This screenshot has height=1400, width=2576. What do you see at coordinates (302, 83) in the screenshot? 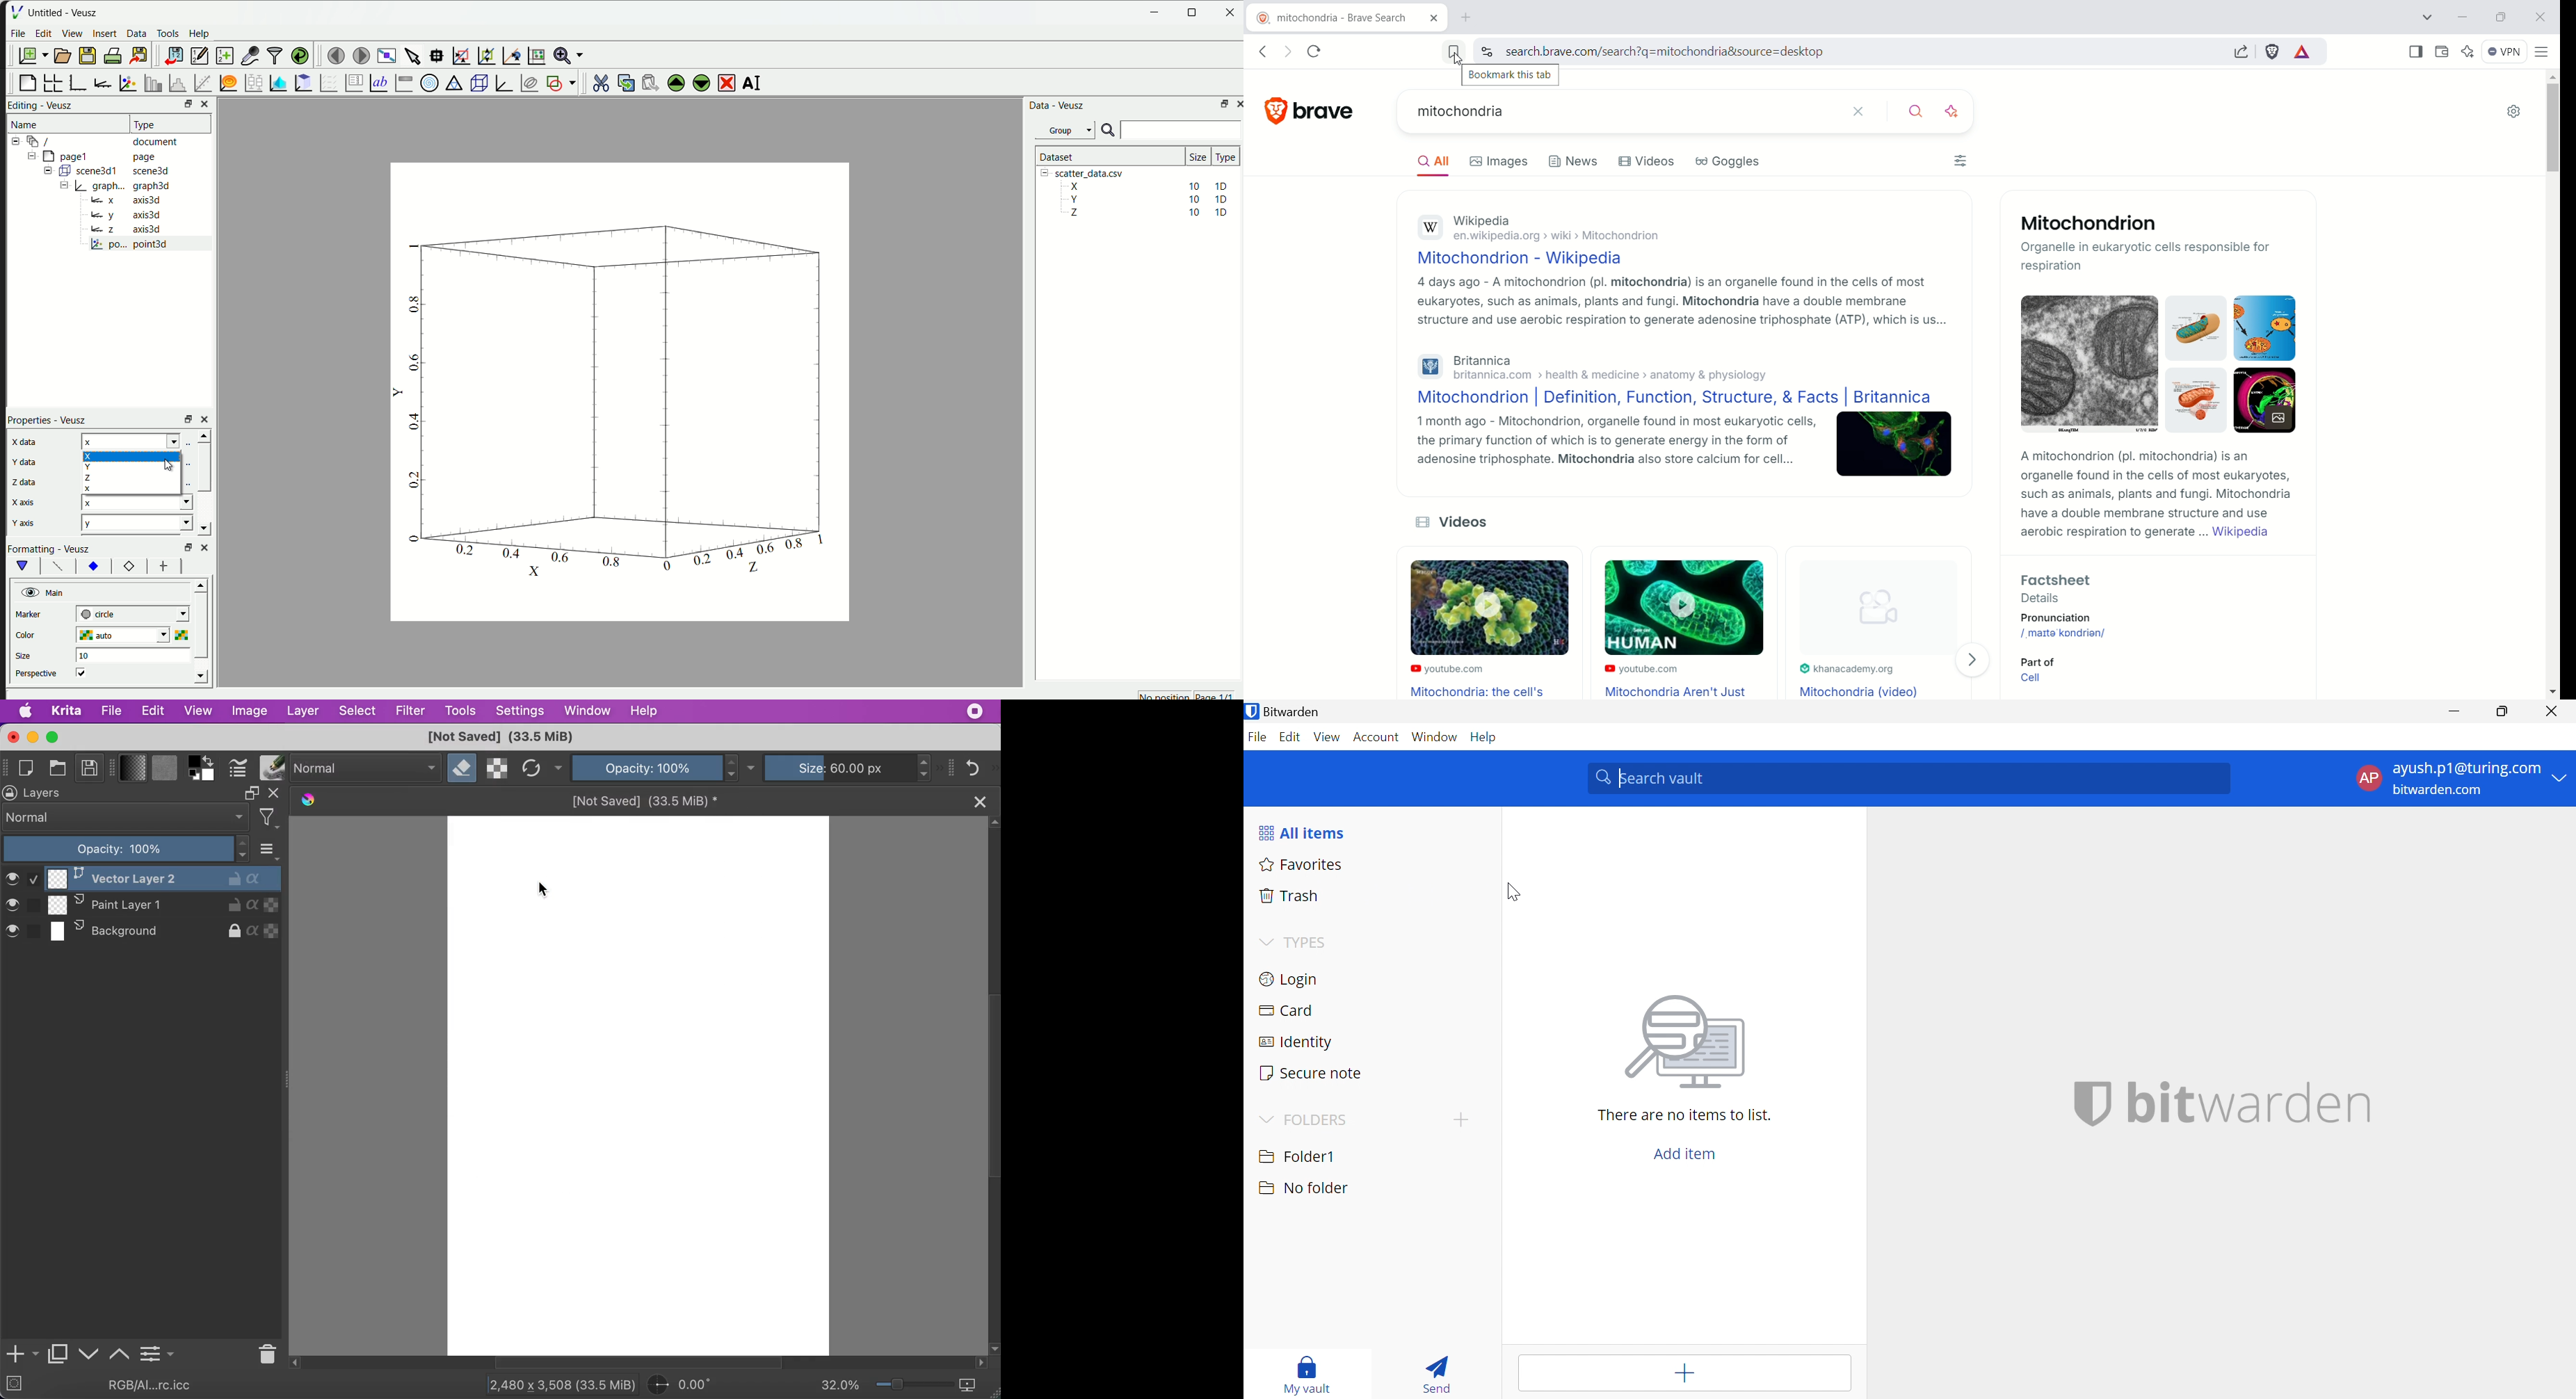
I see `clipboard` at bounding box center [302, 83].